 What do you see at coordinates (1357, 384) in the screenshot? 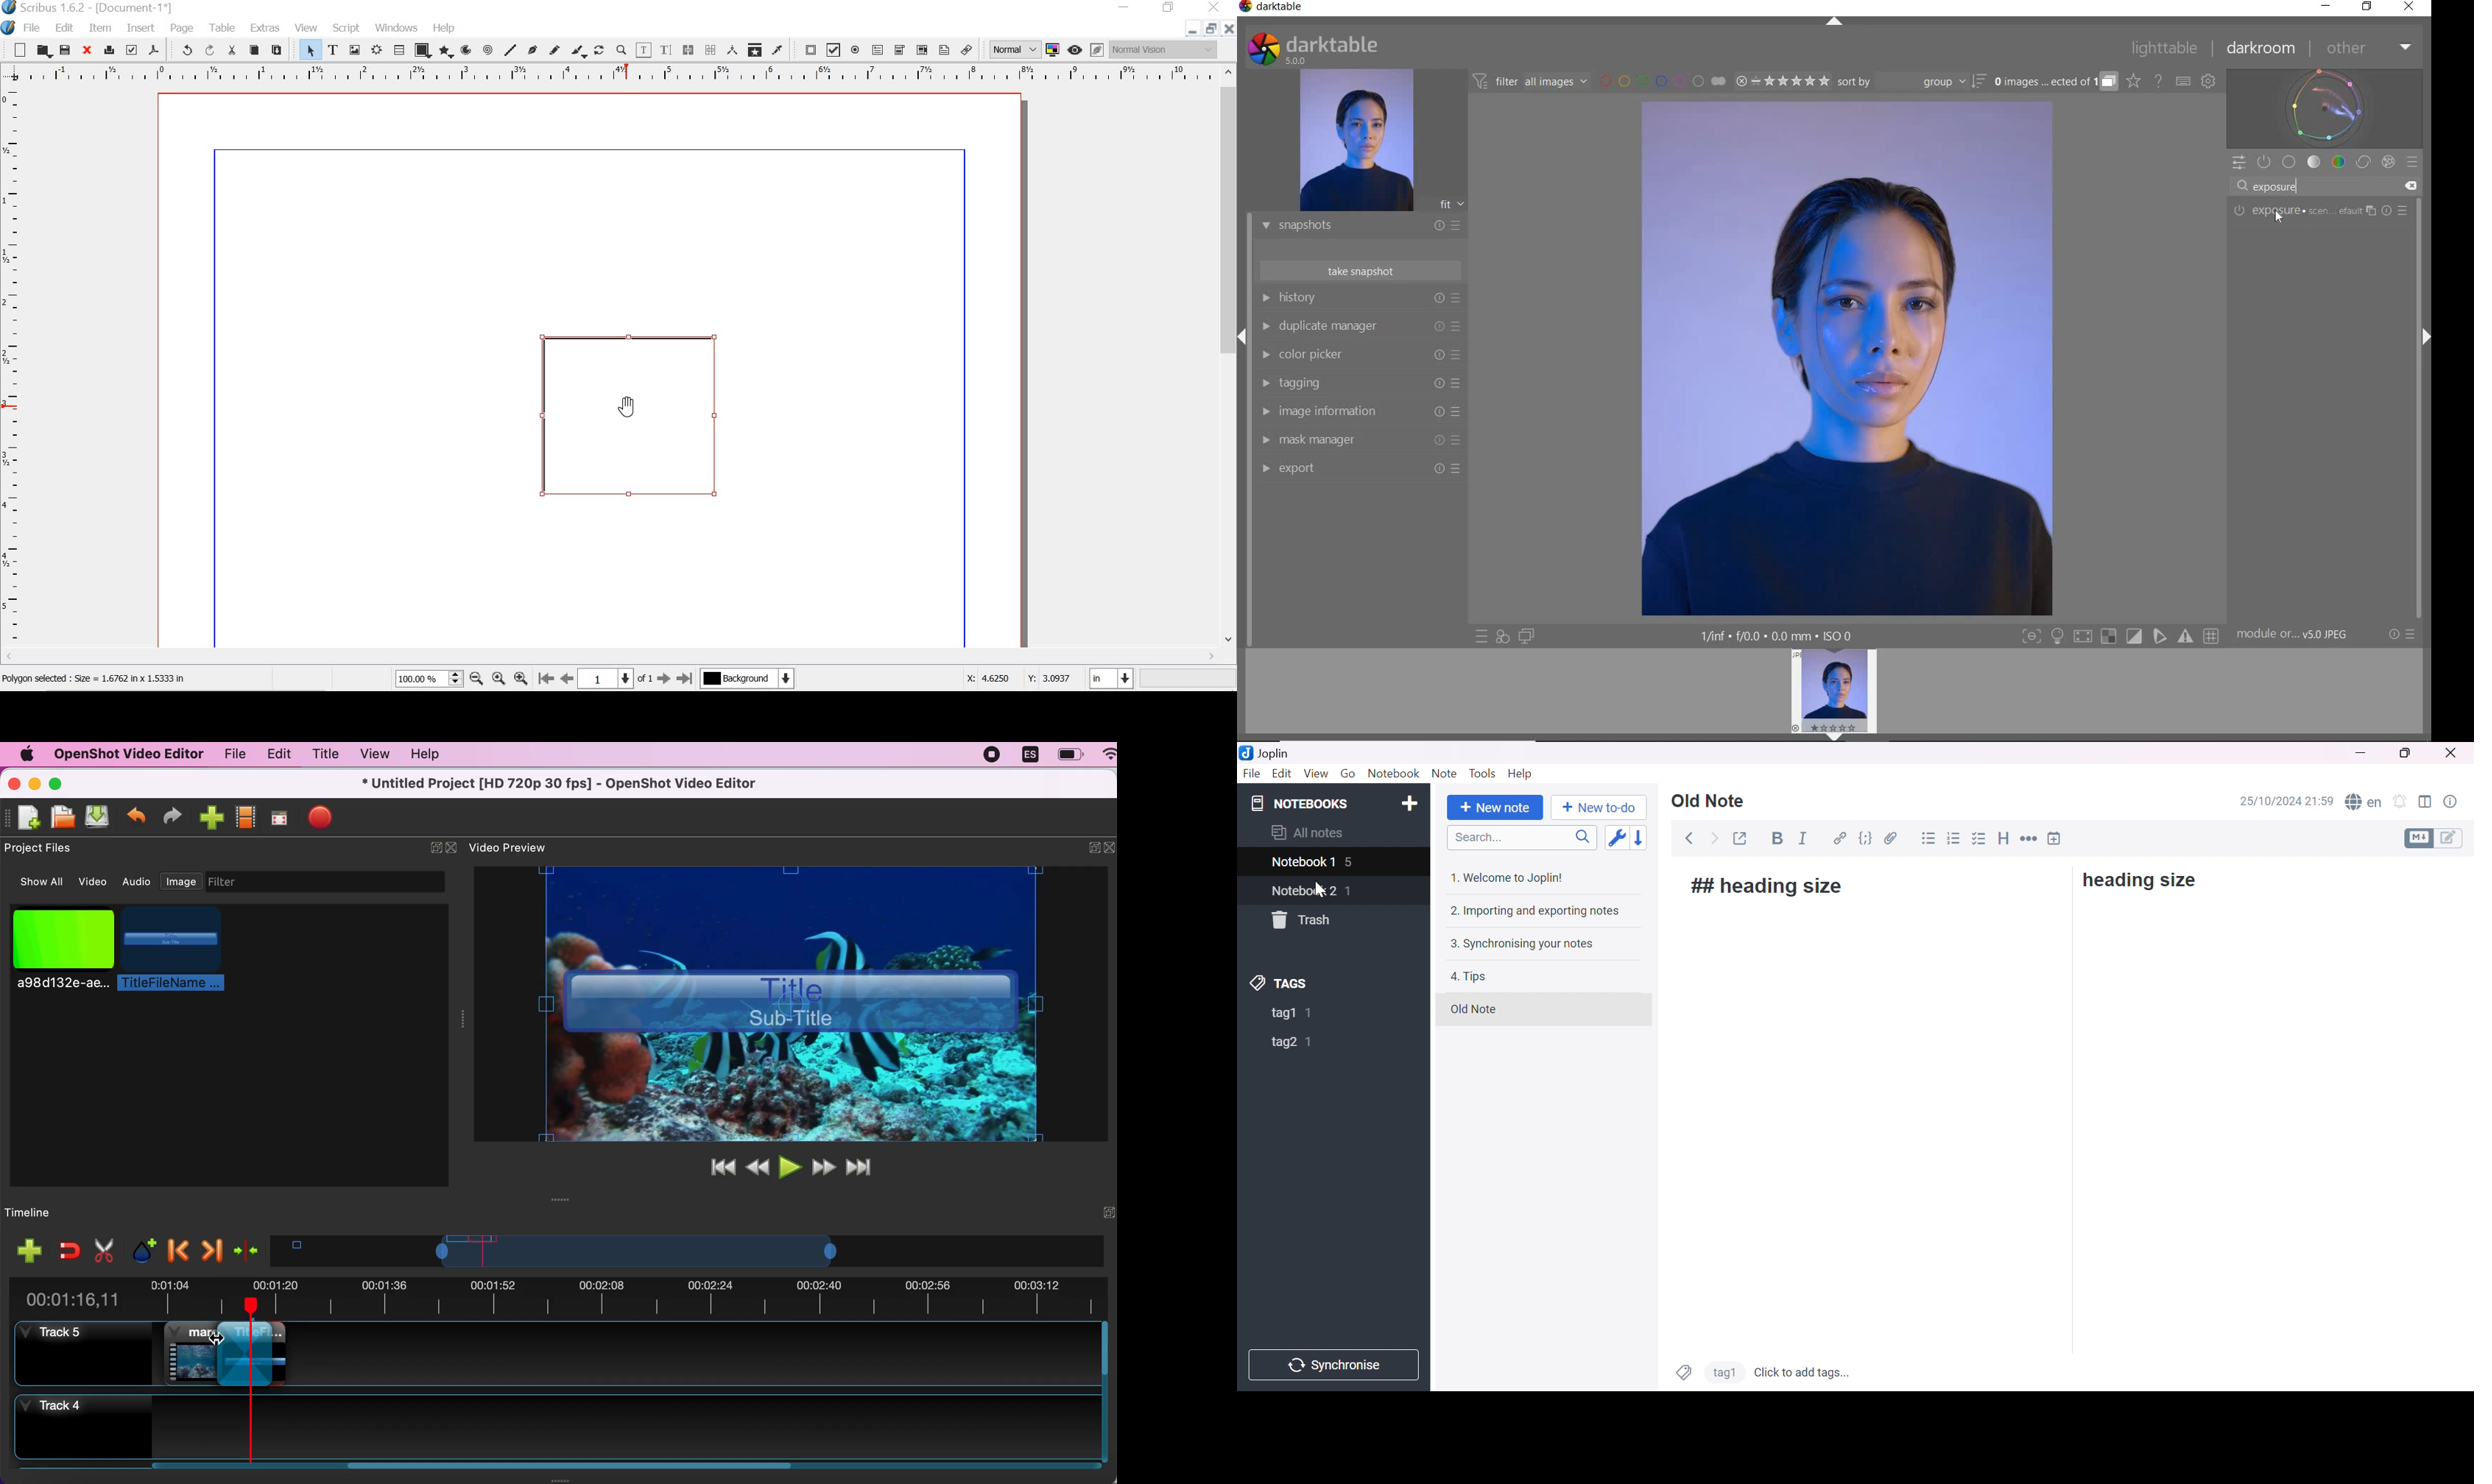
I see `TAGGING` at bounding box center [1357, 384].